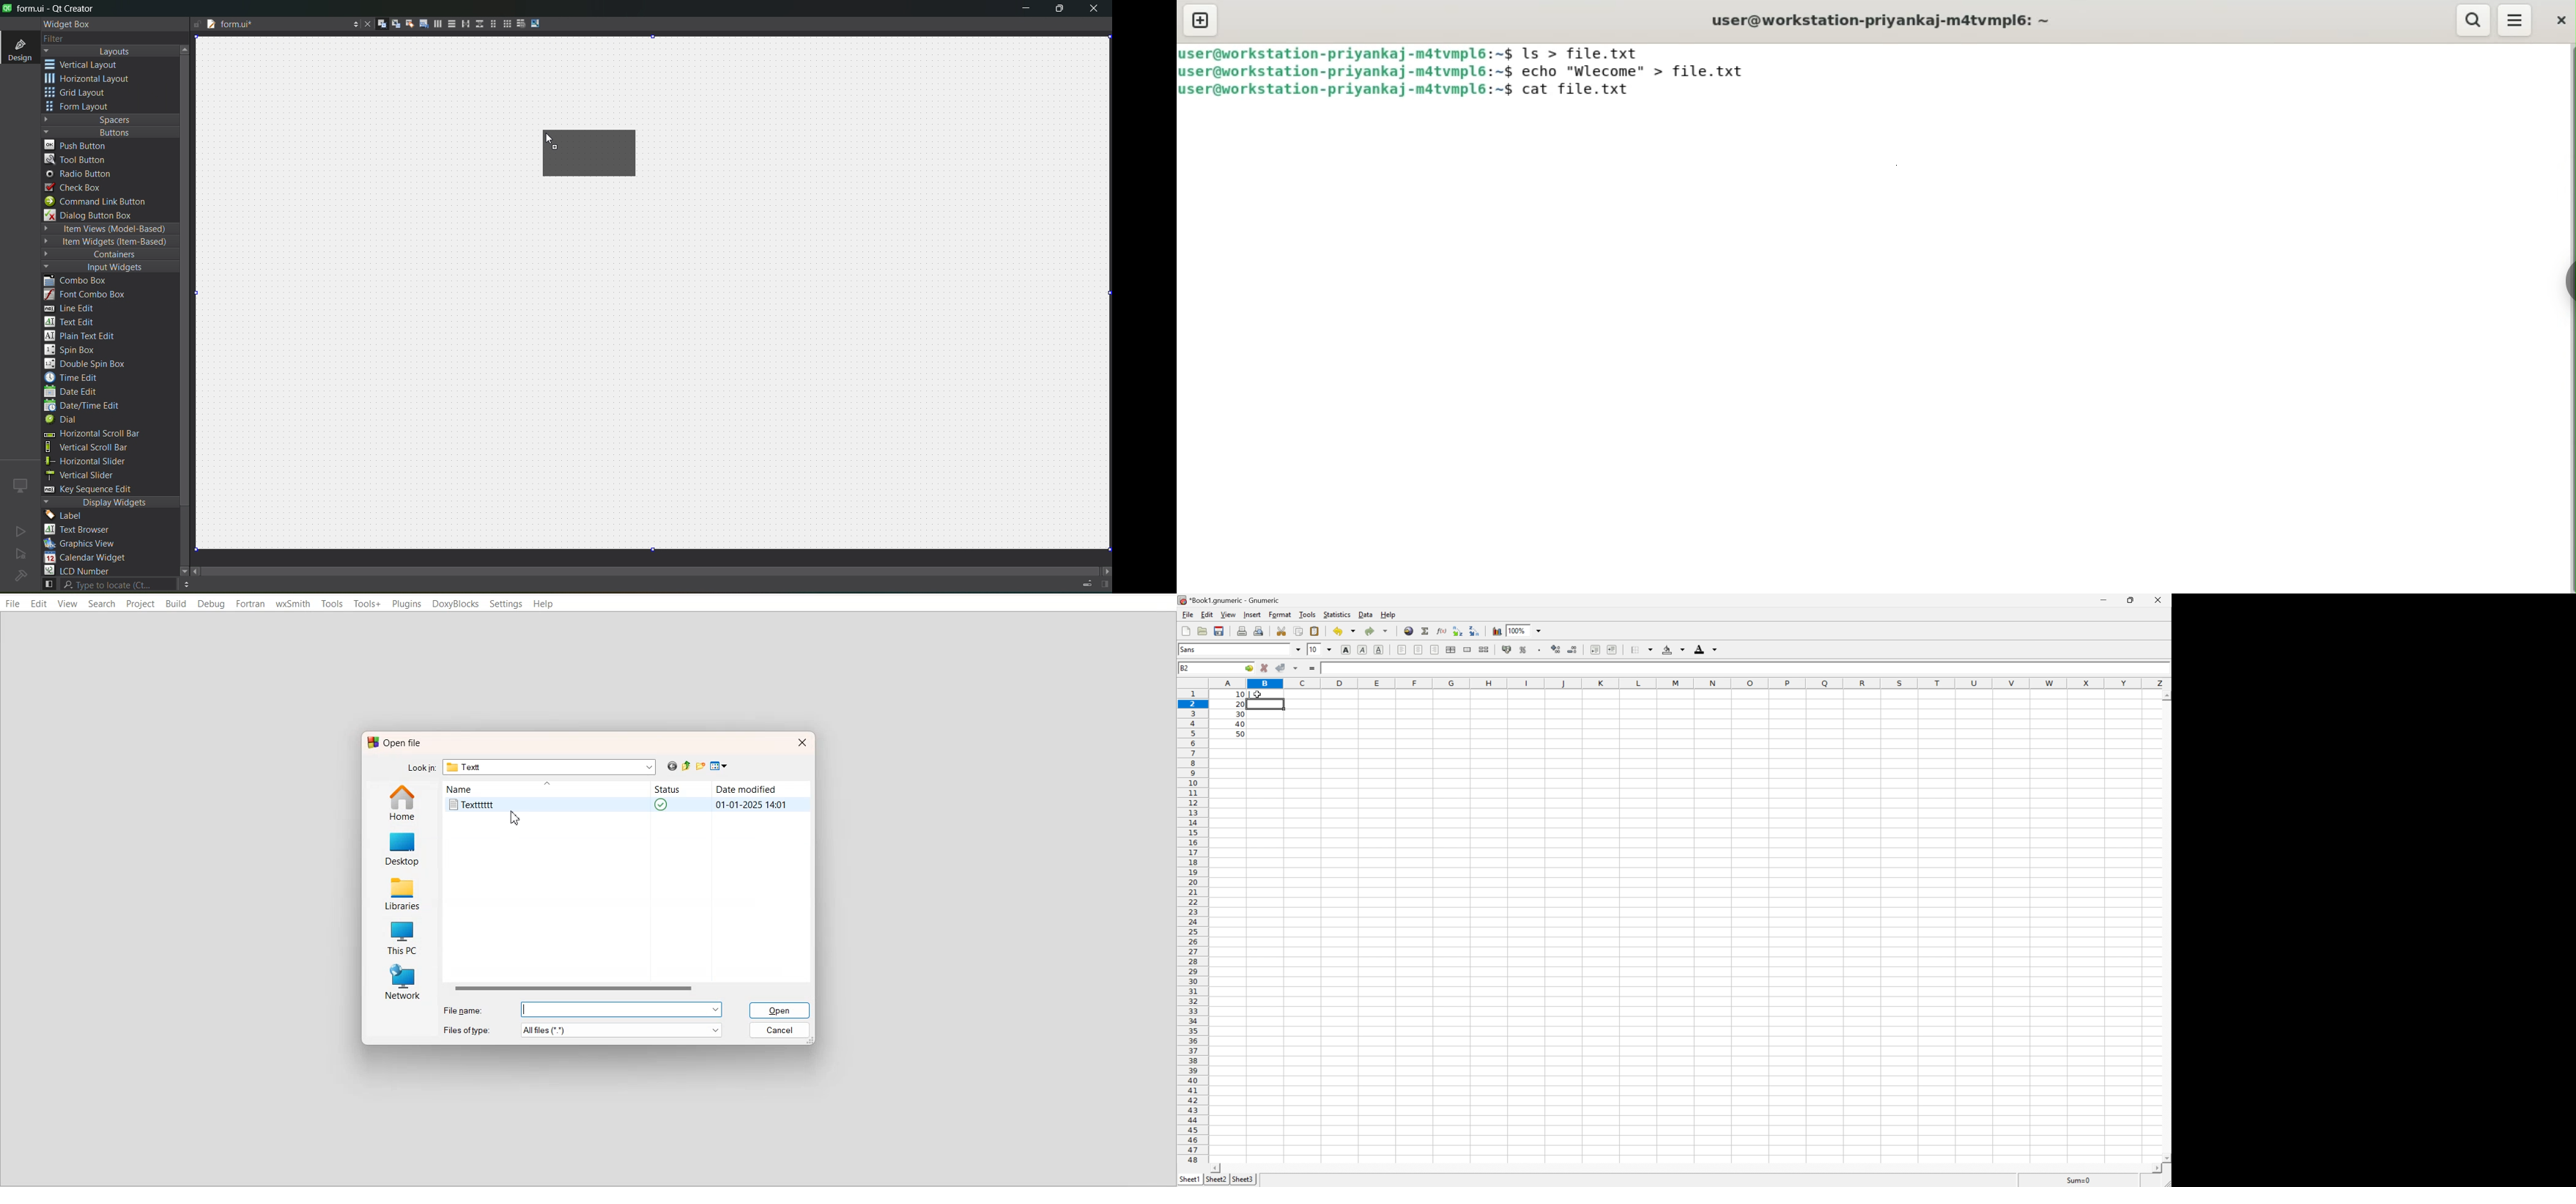  I want to click on Create new folder, so click(702, 766).